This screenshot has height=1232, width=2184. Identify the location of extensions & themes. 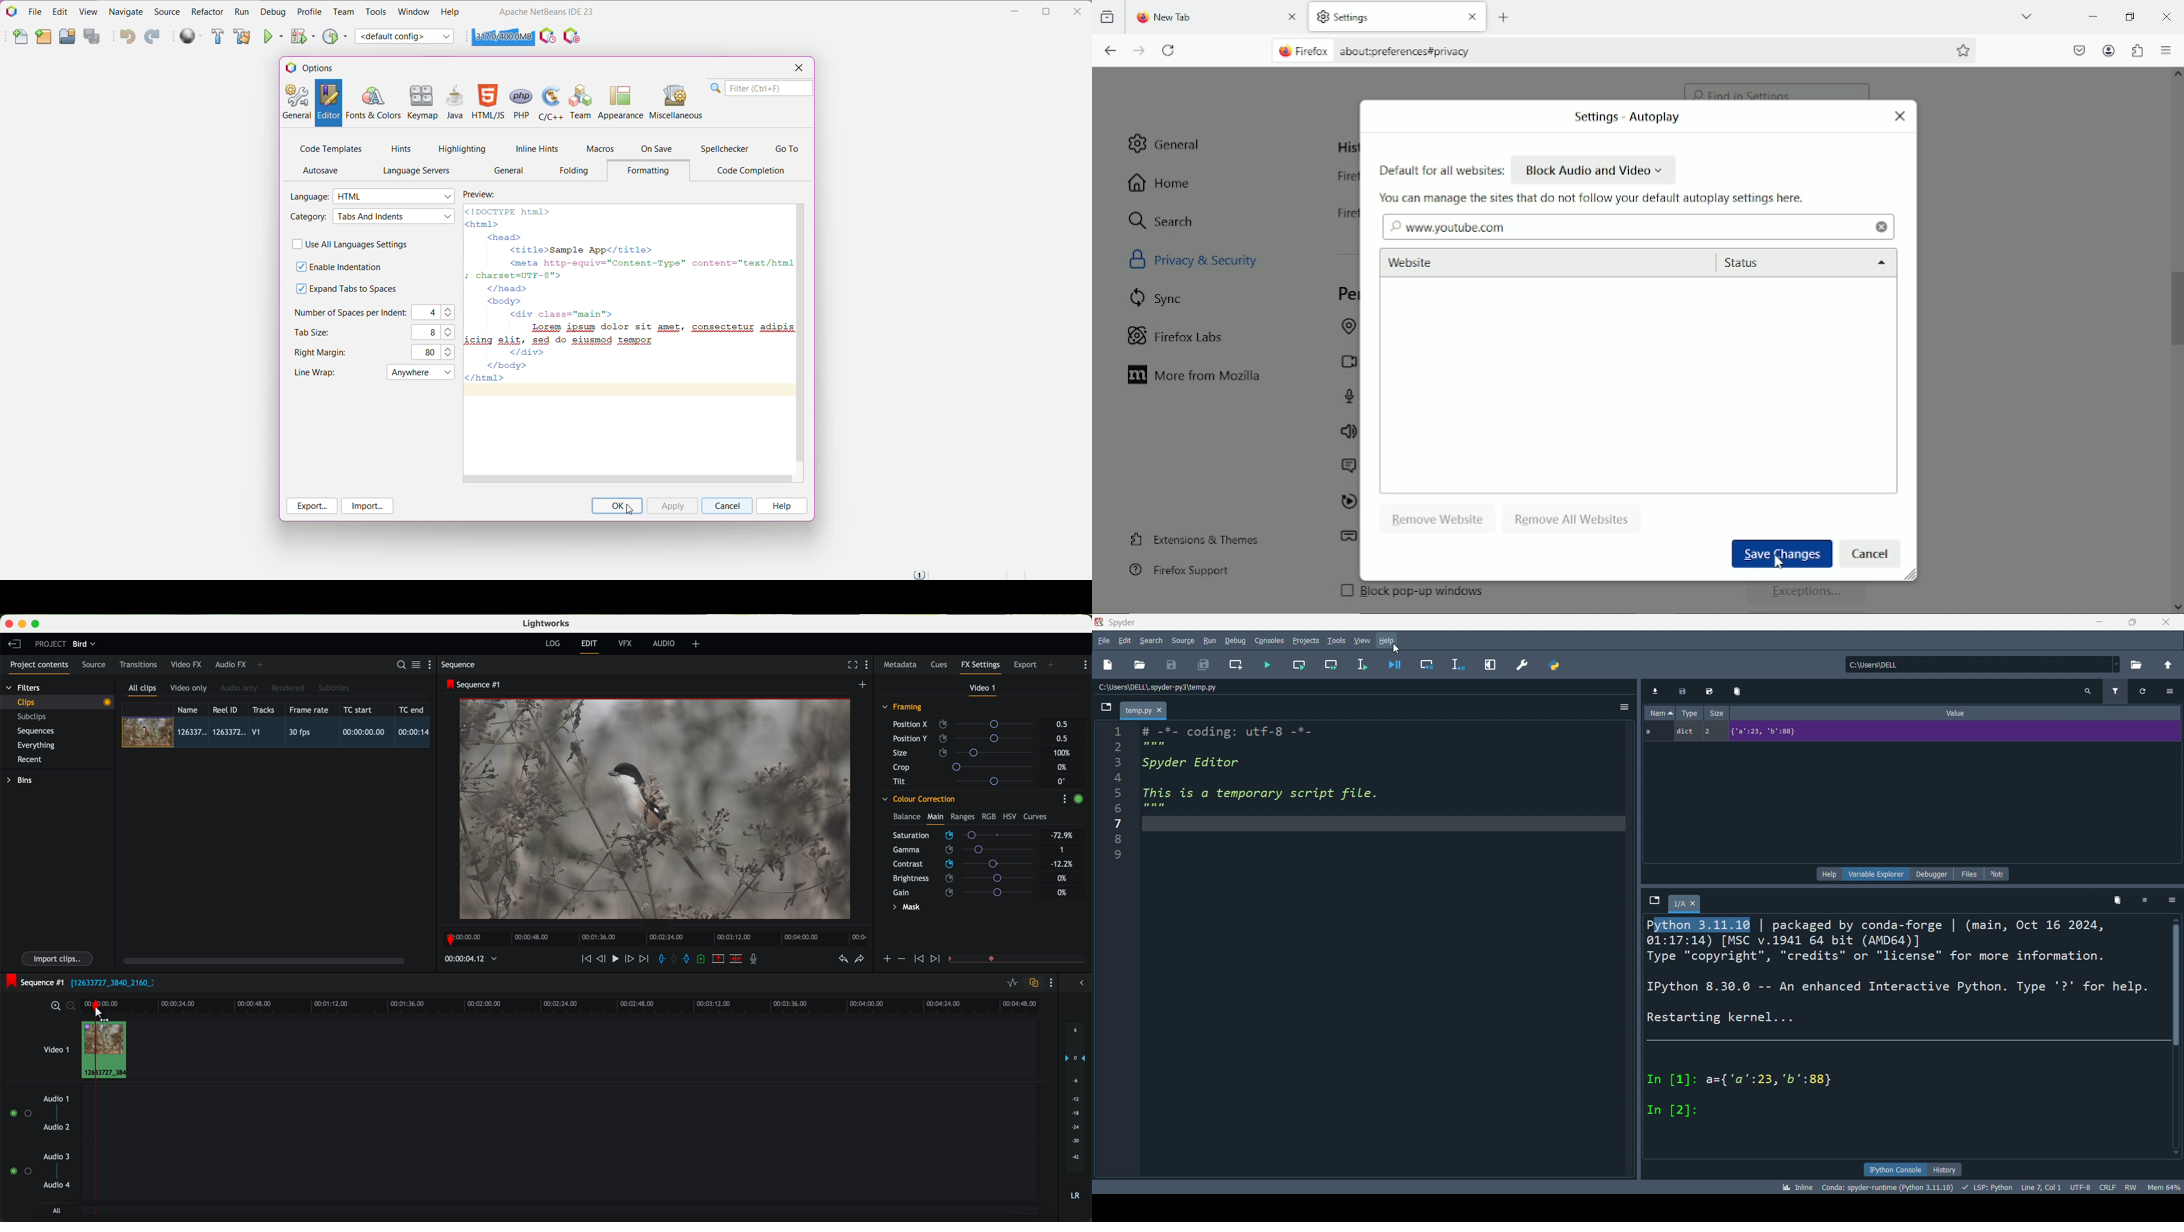
(1192, 538).